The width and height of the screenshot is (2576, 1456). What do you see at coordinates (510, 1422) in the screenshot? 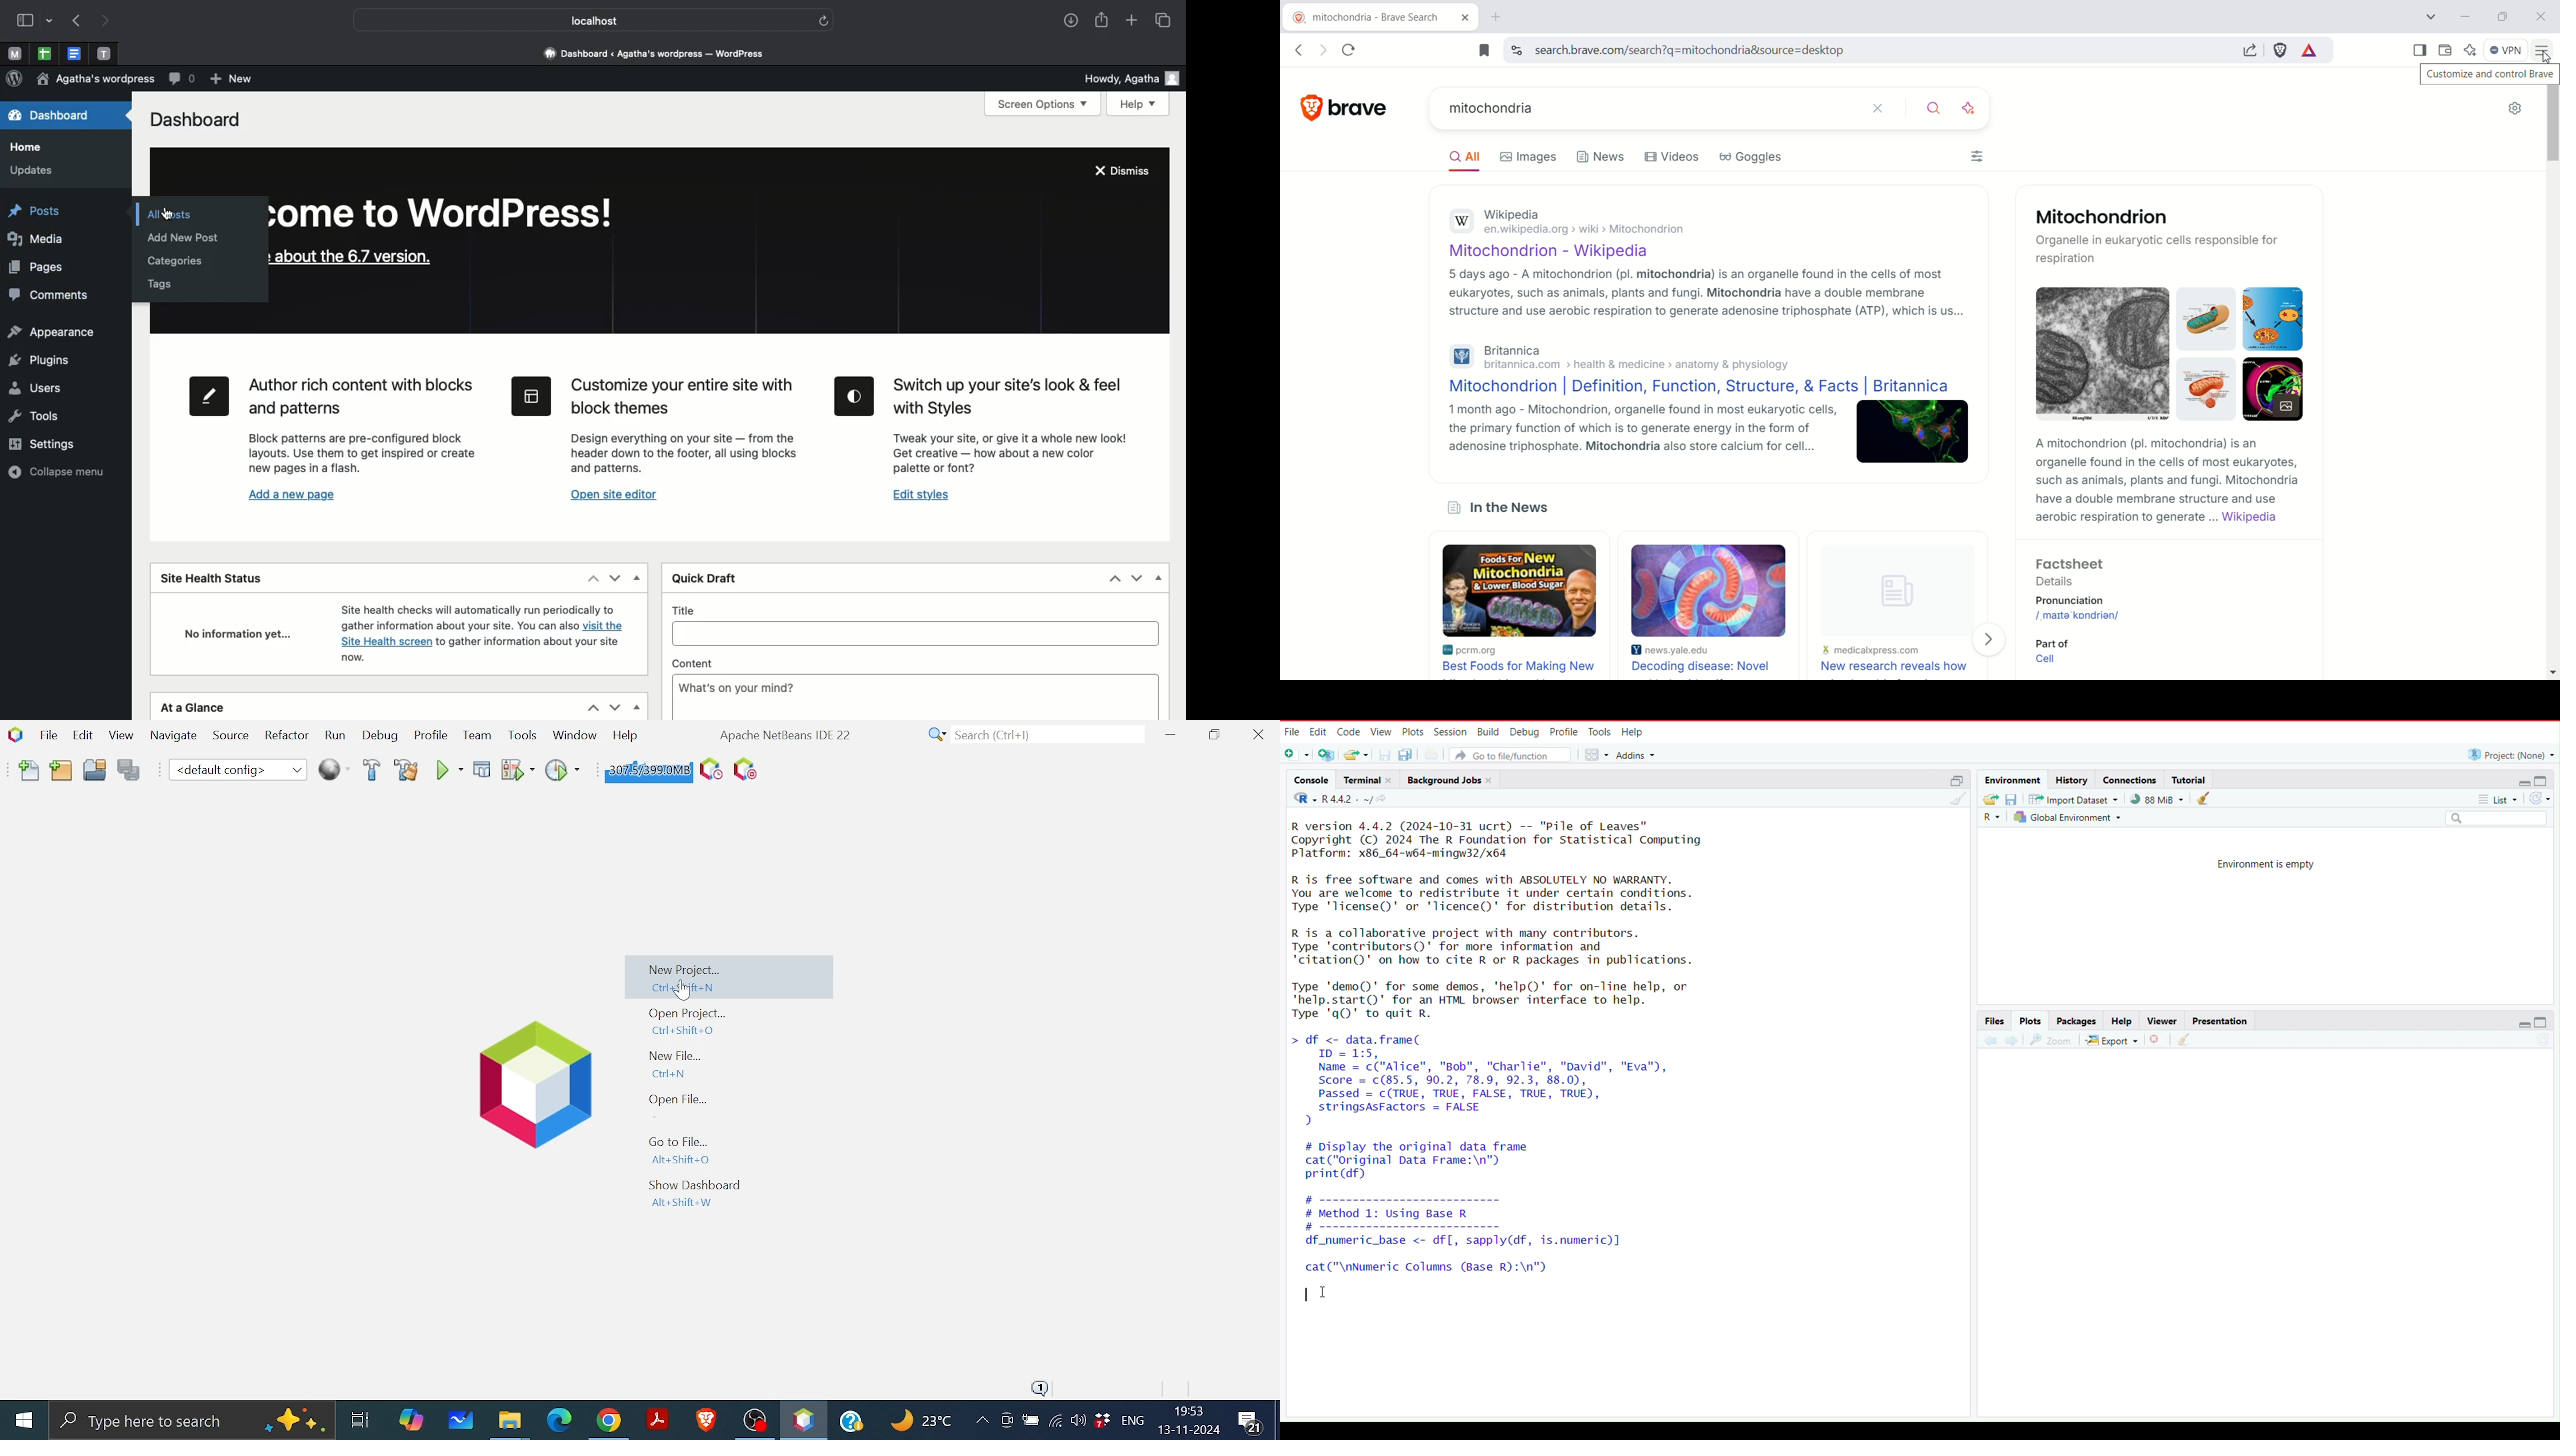
I see `Files` at bounding box center [510, 1422].